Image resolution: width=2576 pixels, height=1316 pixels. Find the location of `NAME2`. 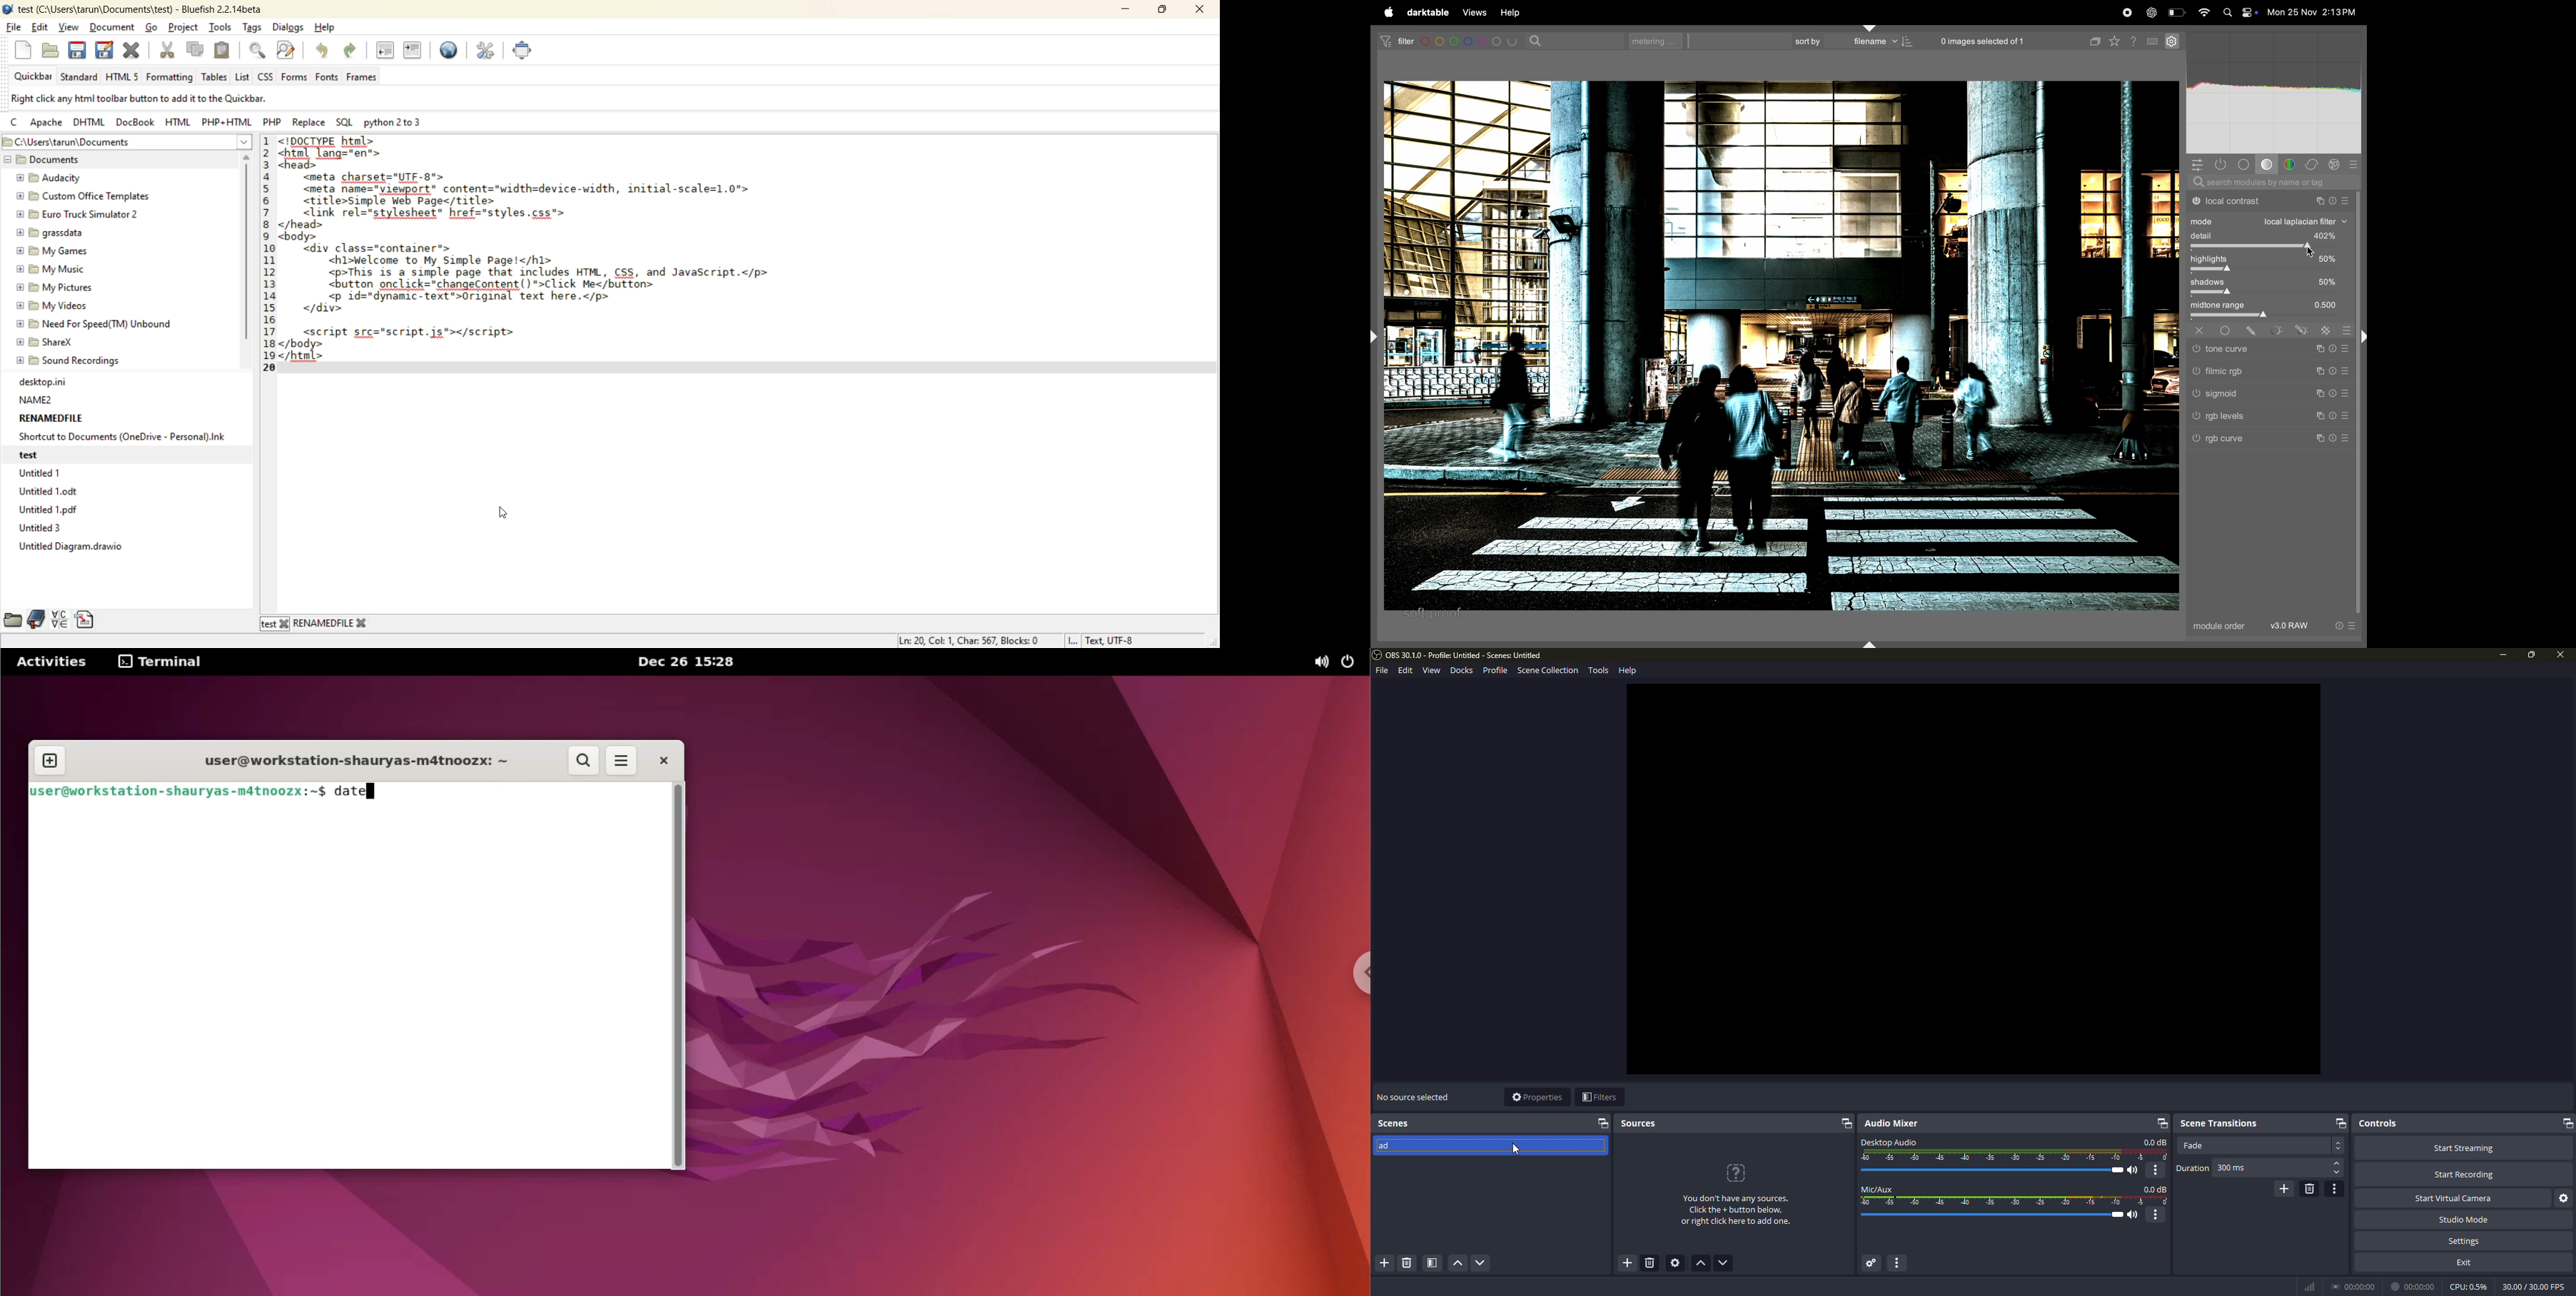

NAME2 is located at coordinates (37, 397).